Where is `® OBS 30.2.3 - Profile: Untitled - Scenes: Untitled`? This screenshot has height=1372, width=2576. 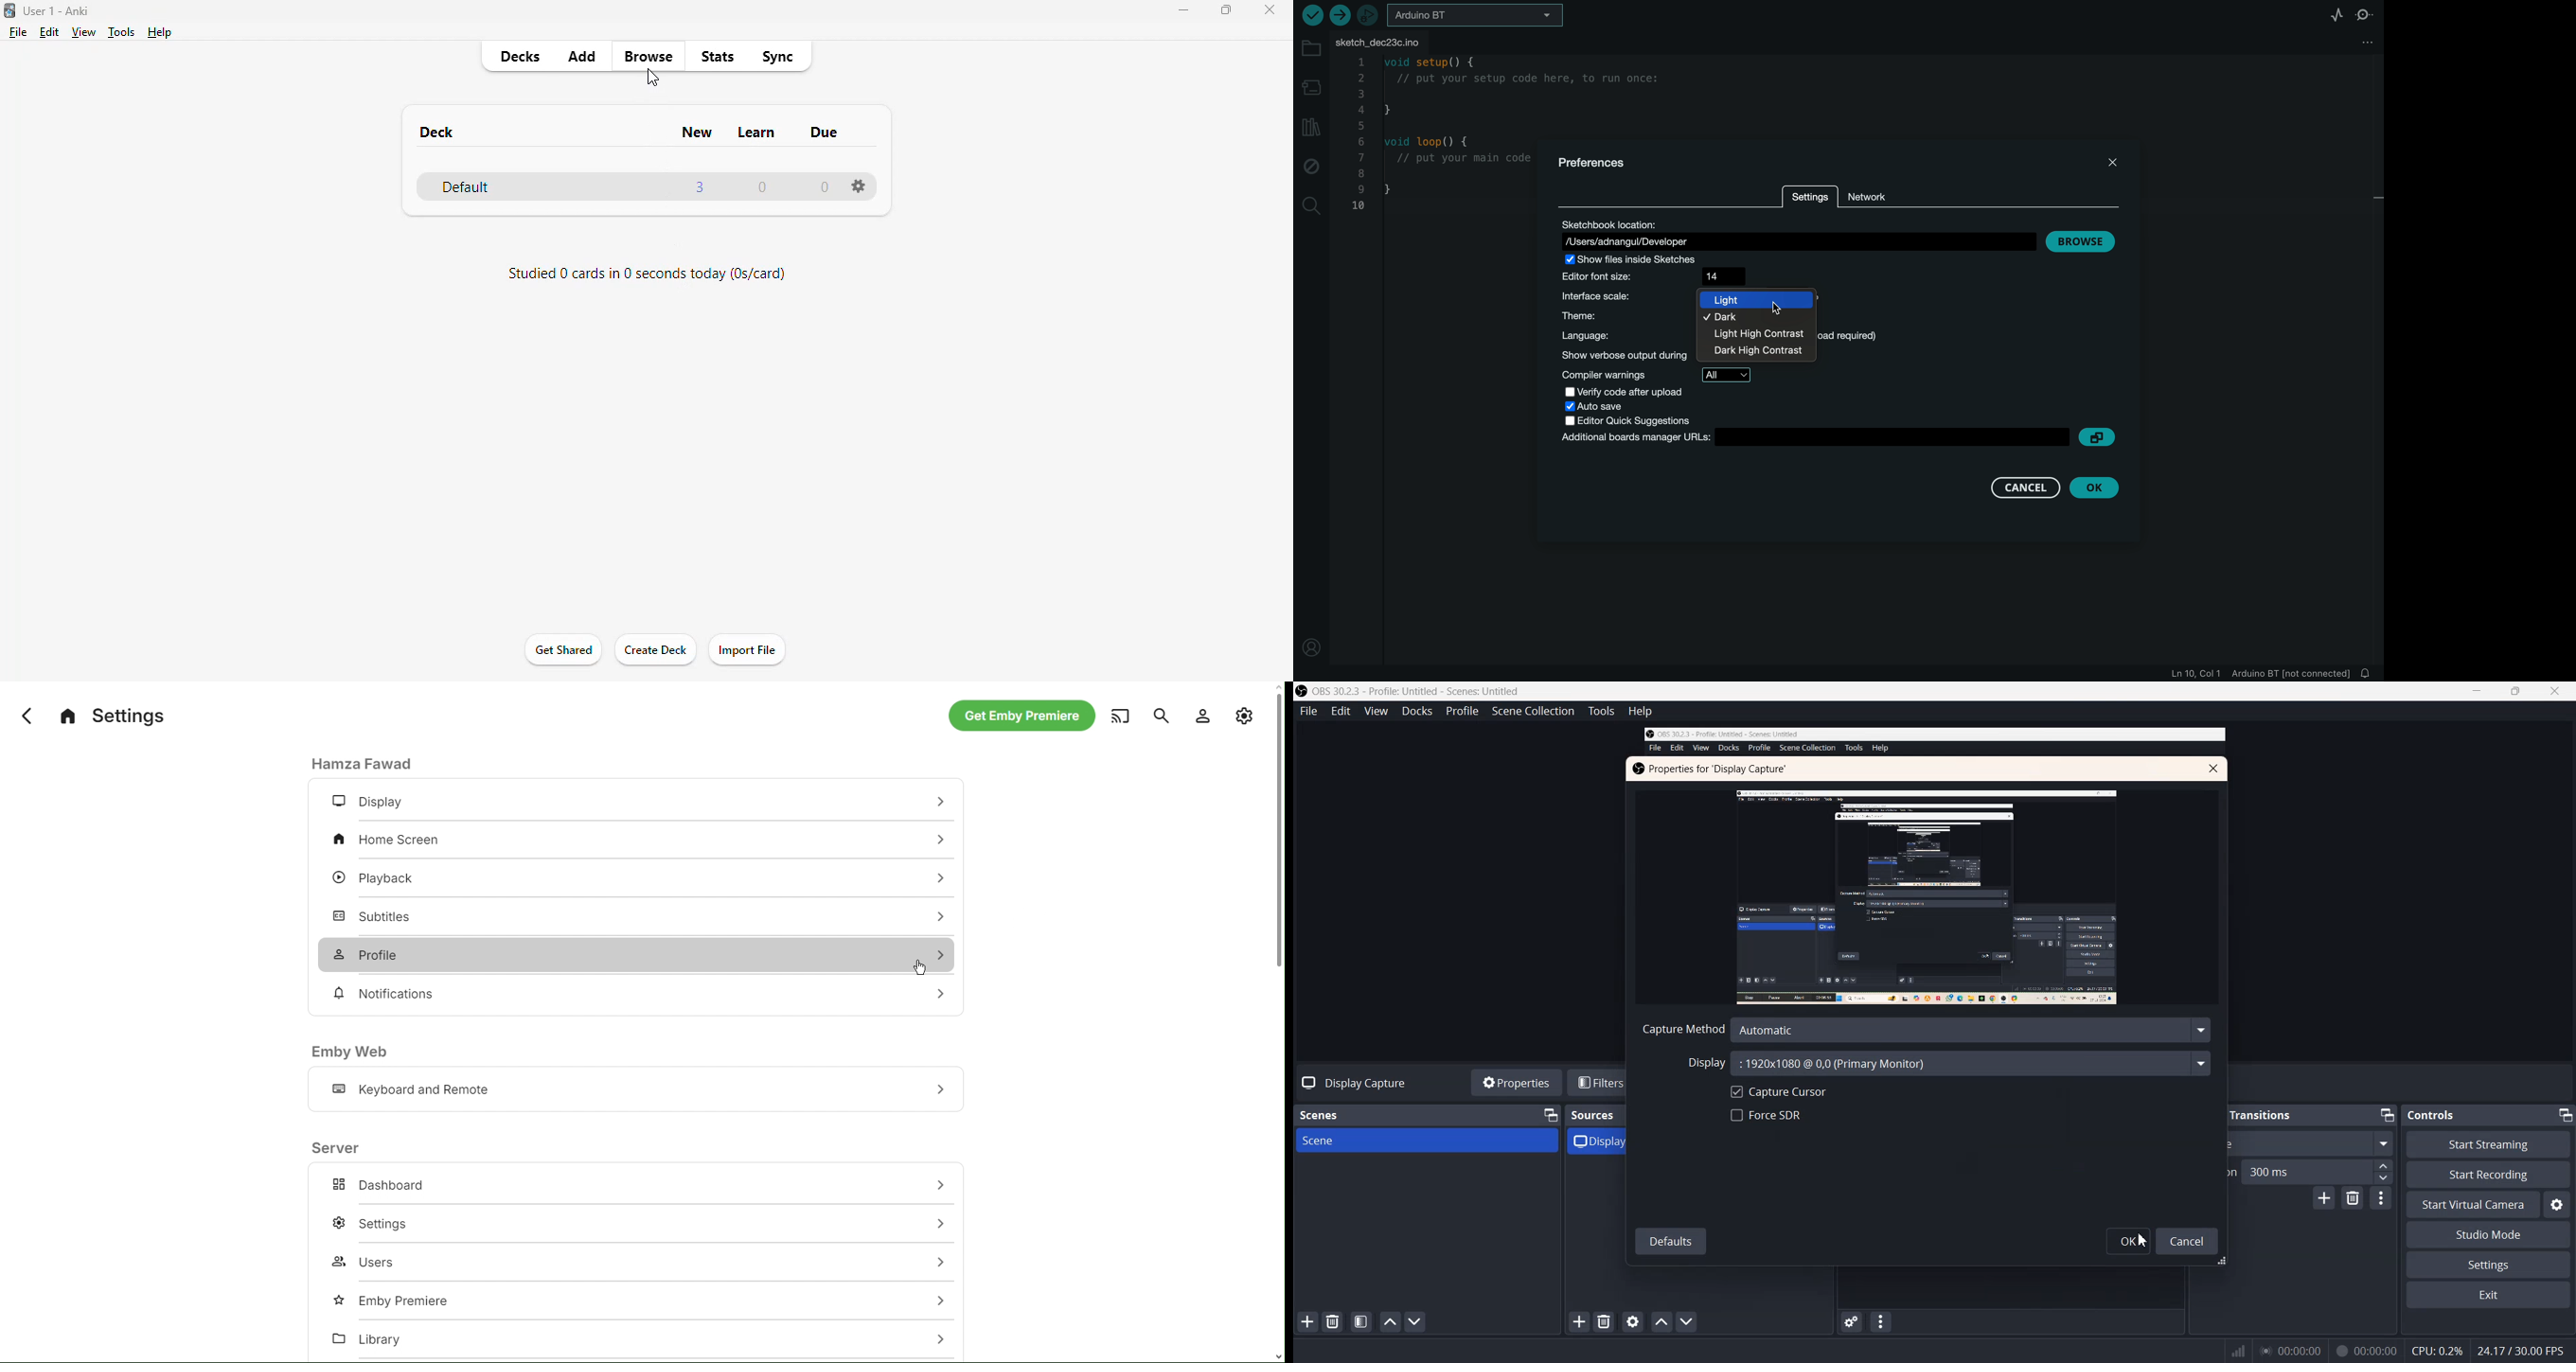
® OBS 30.2.3 - Profile: Untitled - Scenes: Untitled is located at coordinates (1419, 691).